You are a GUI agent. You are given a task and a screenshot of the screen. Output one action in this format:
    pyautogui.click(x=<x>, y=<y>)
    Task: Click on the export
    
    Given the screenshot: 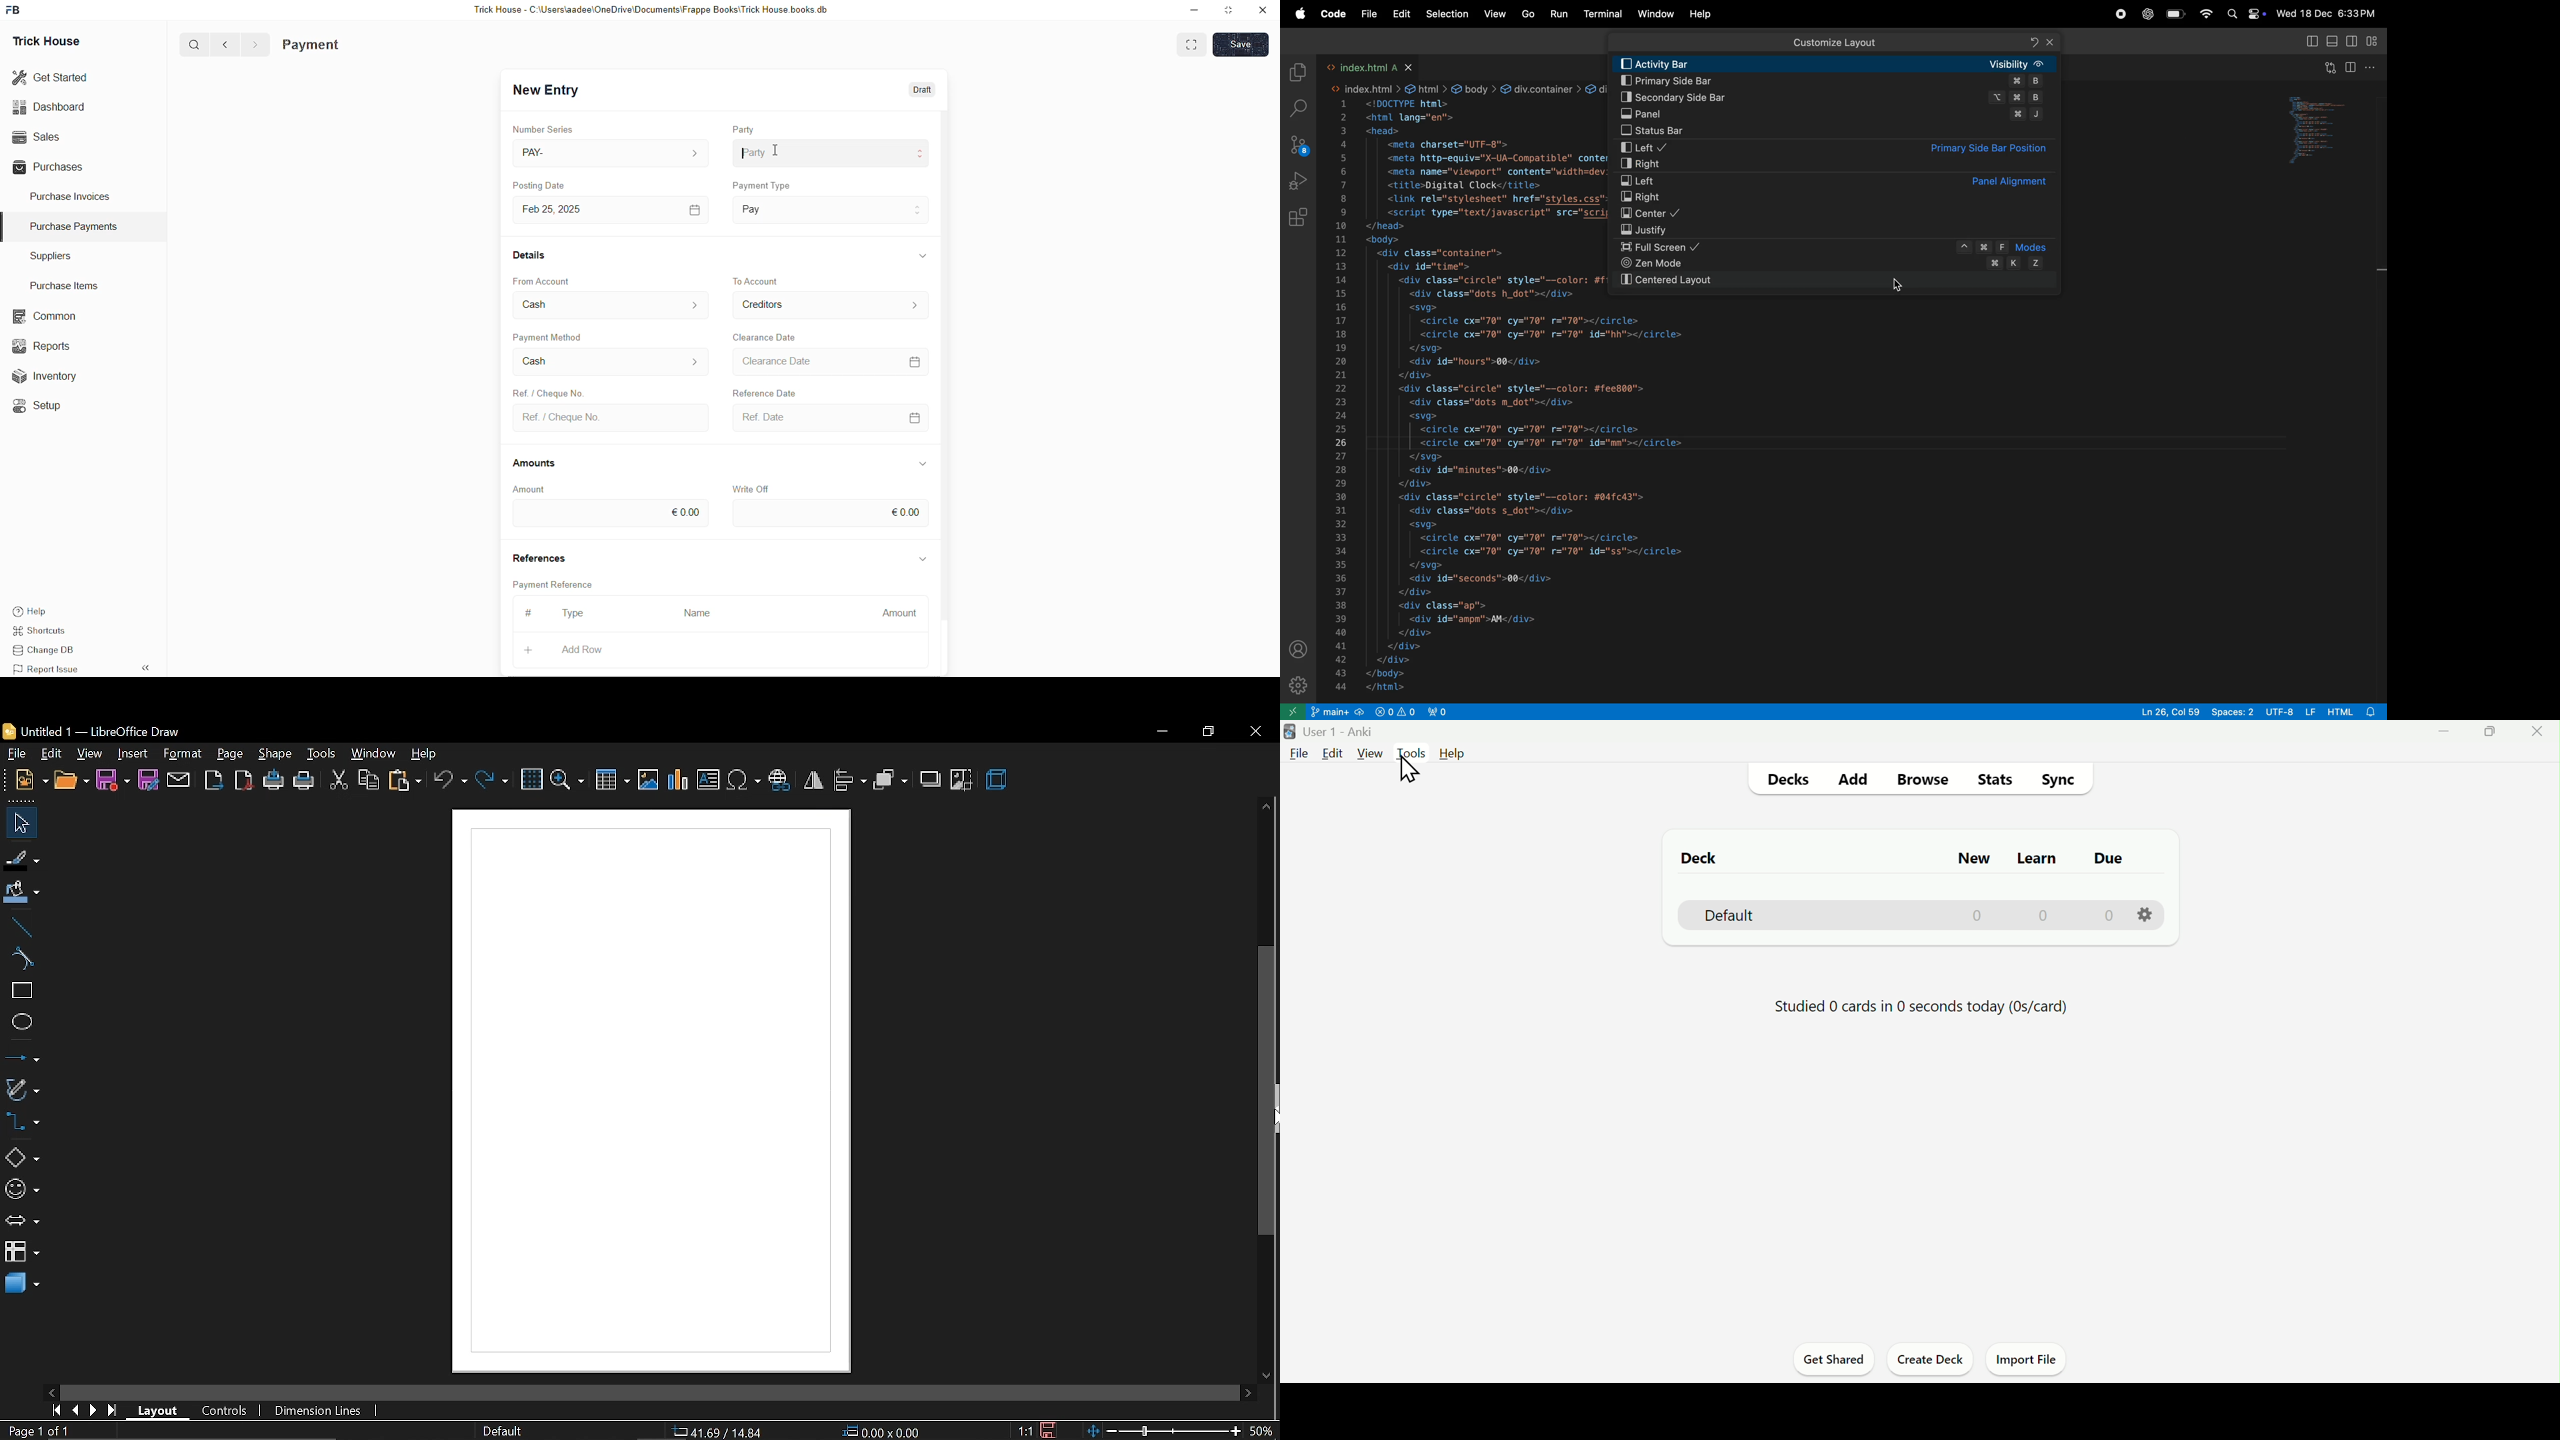 What is the action you would take?
    pyautogui.click(x=214, y=782)
    